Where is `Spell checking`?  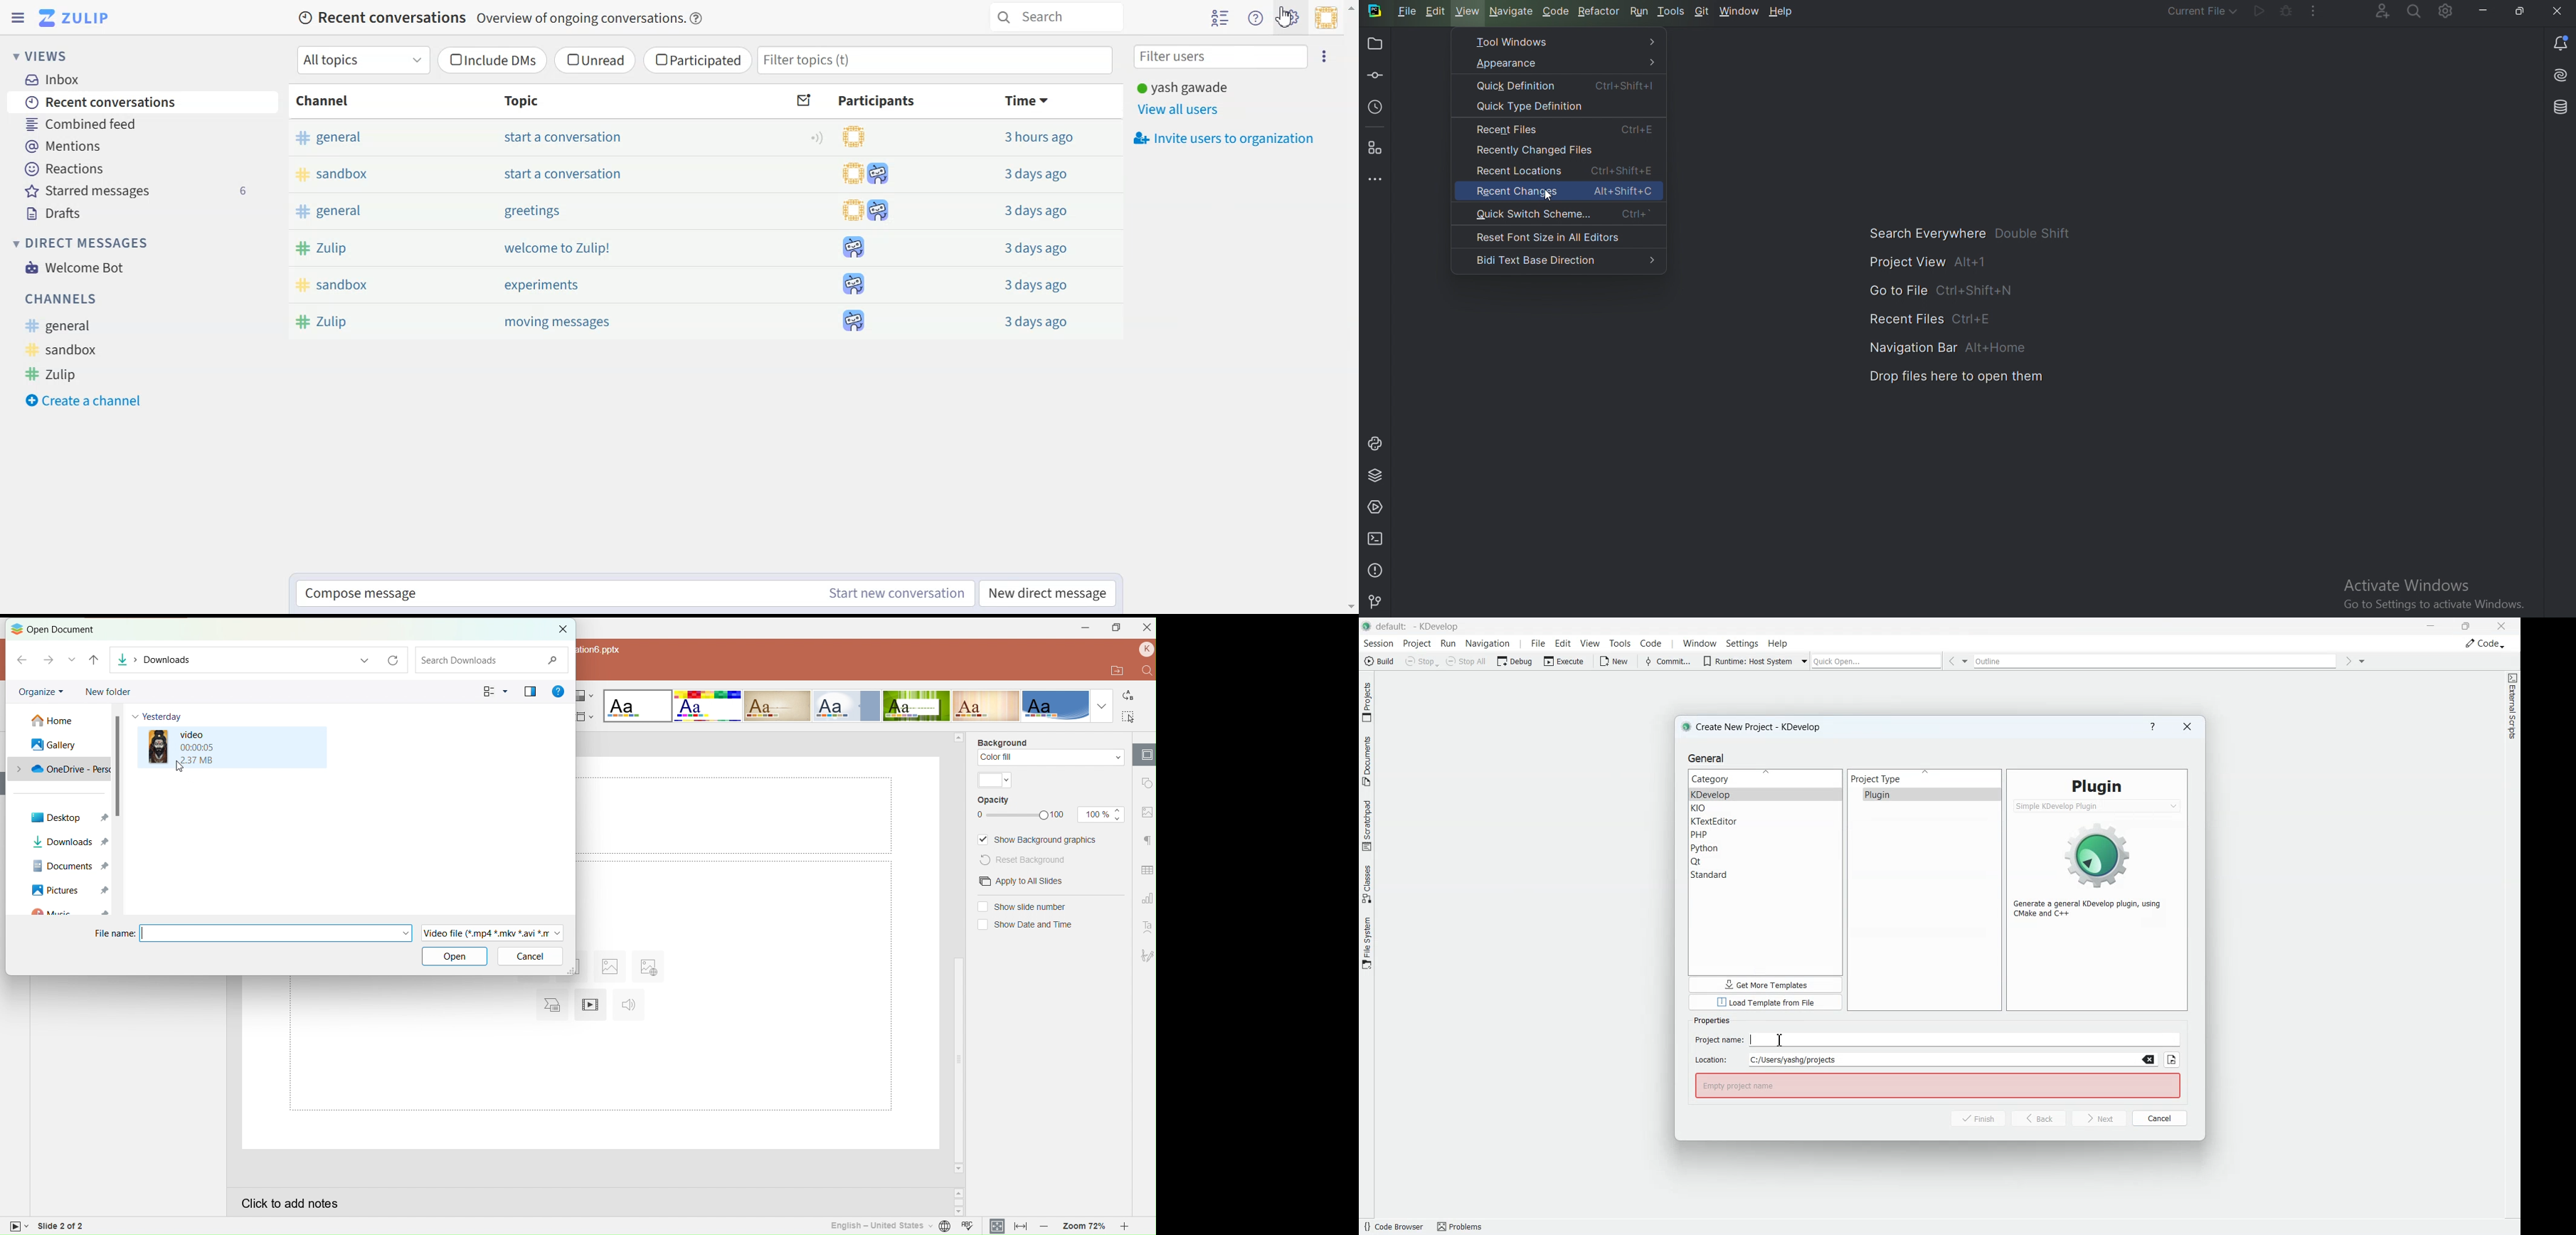
Spell checking is located at coordinates (970, 1226).